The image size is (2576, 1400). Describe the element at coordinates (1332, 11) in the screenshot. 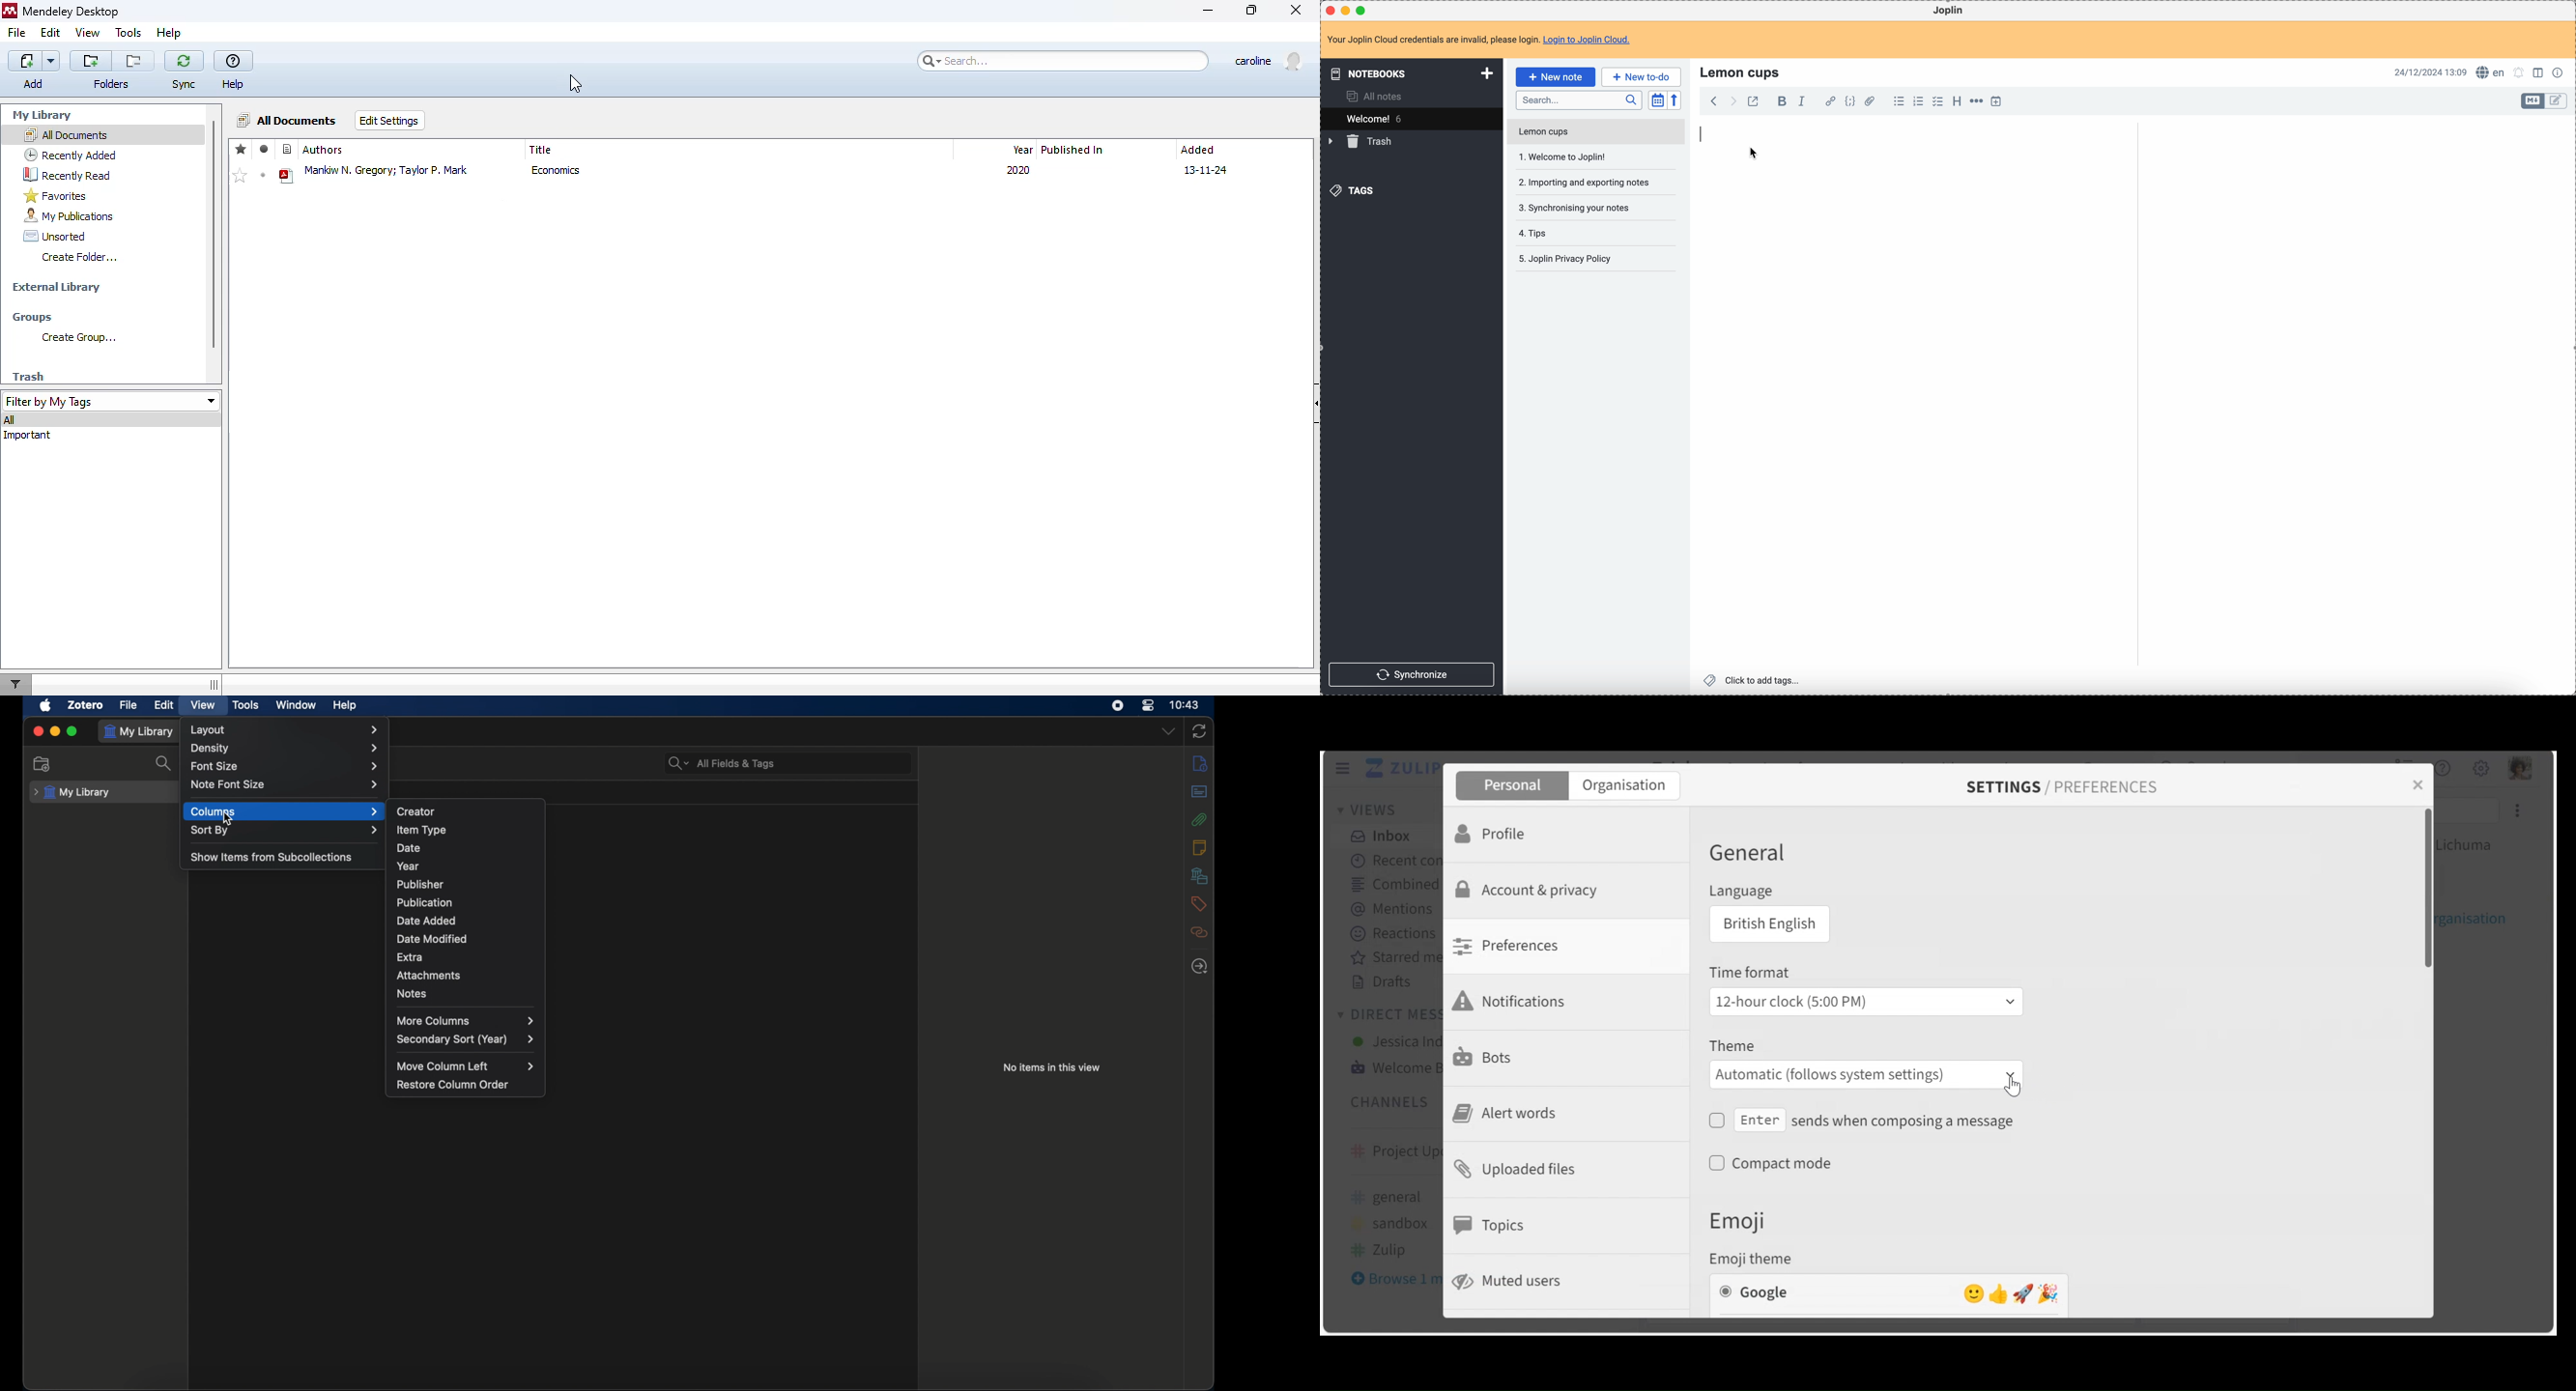

I see `close` at that location.